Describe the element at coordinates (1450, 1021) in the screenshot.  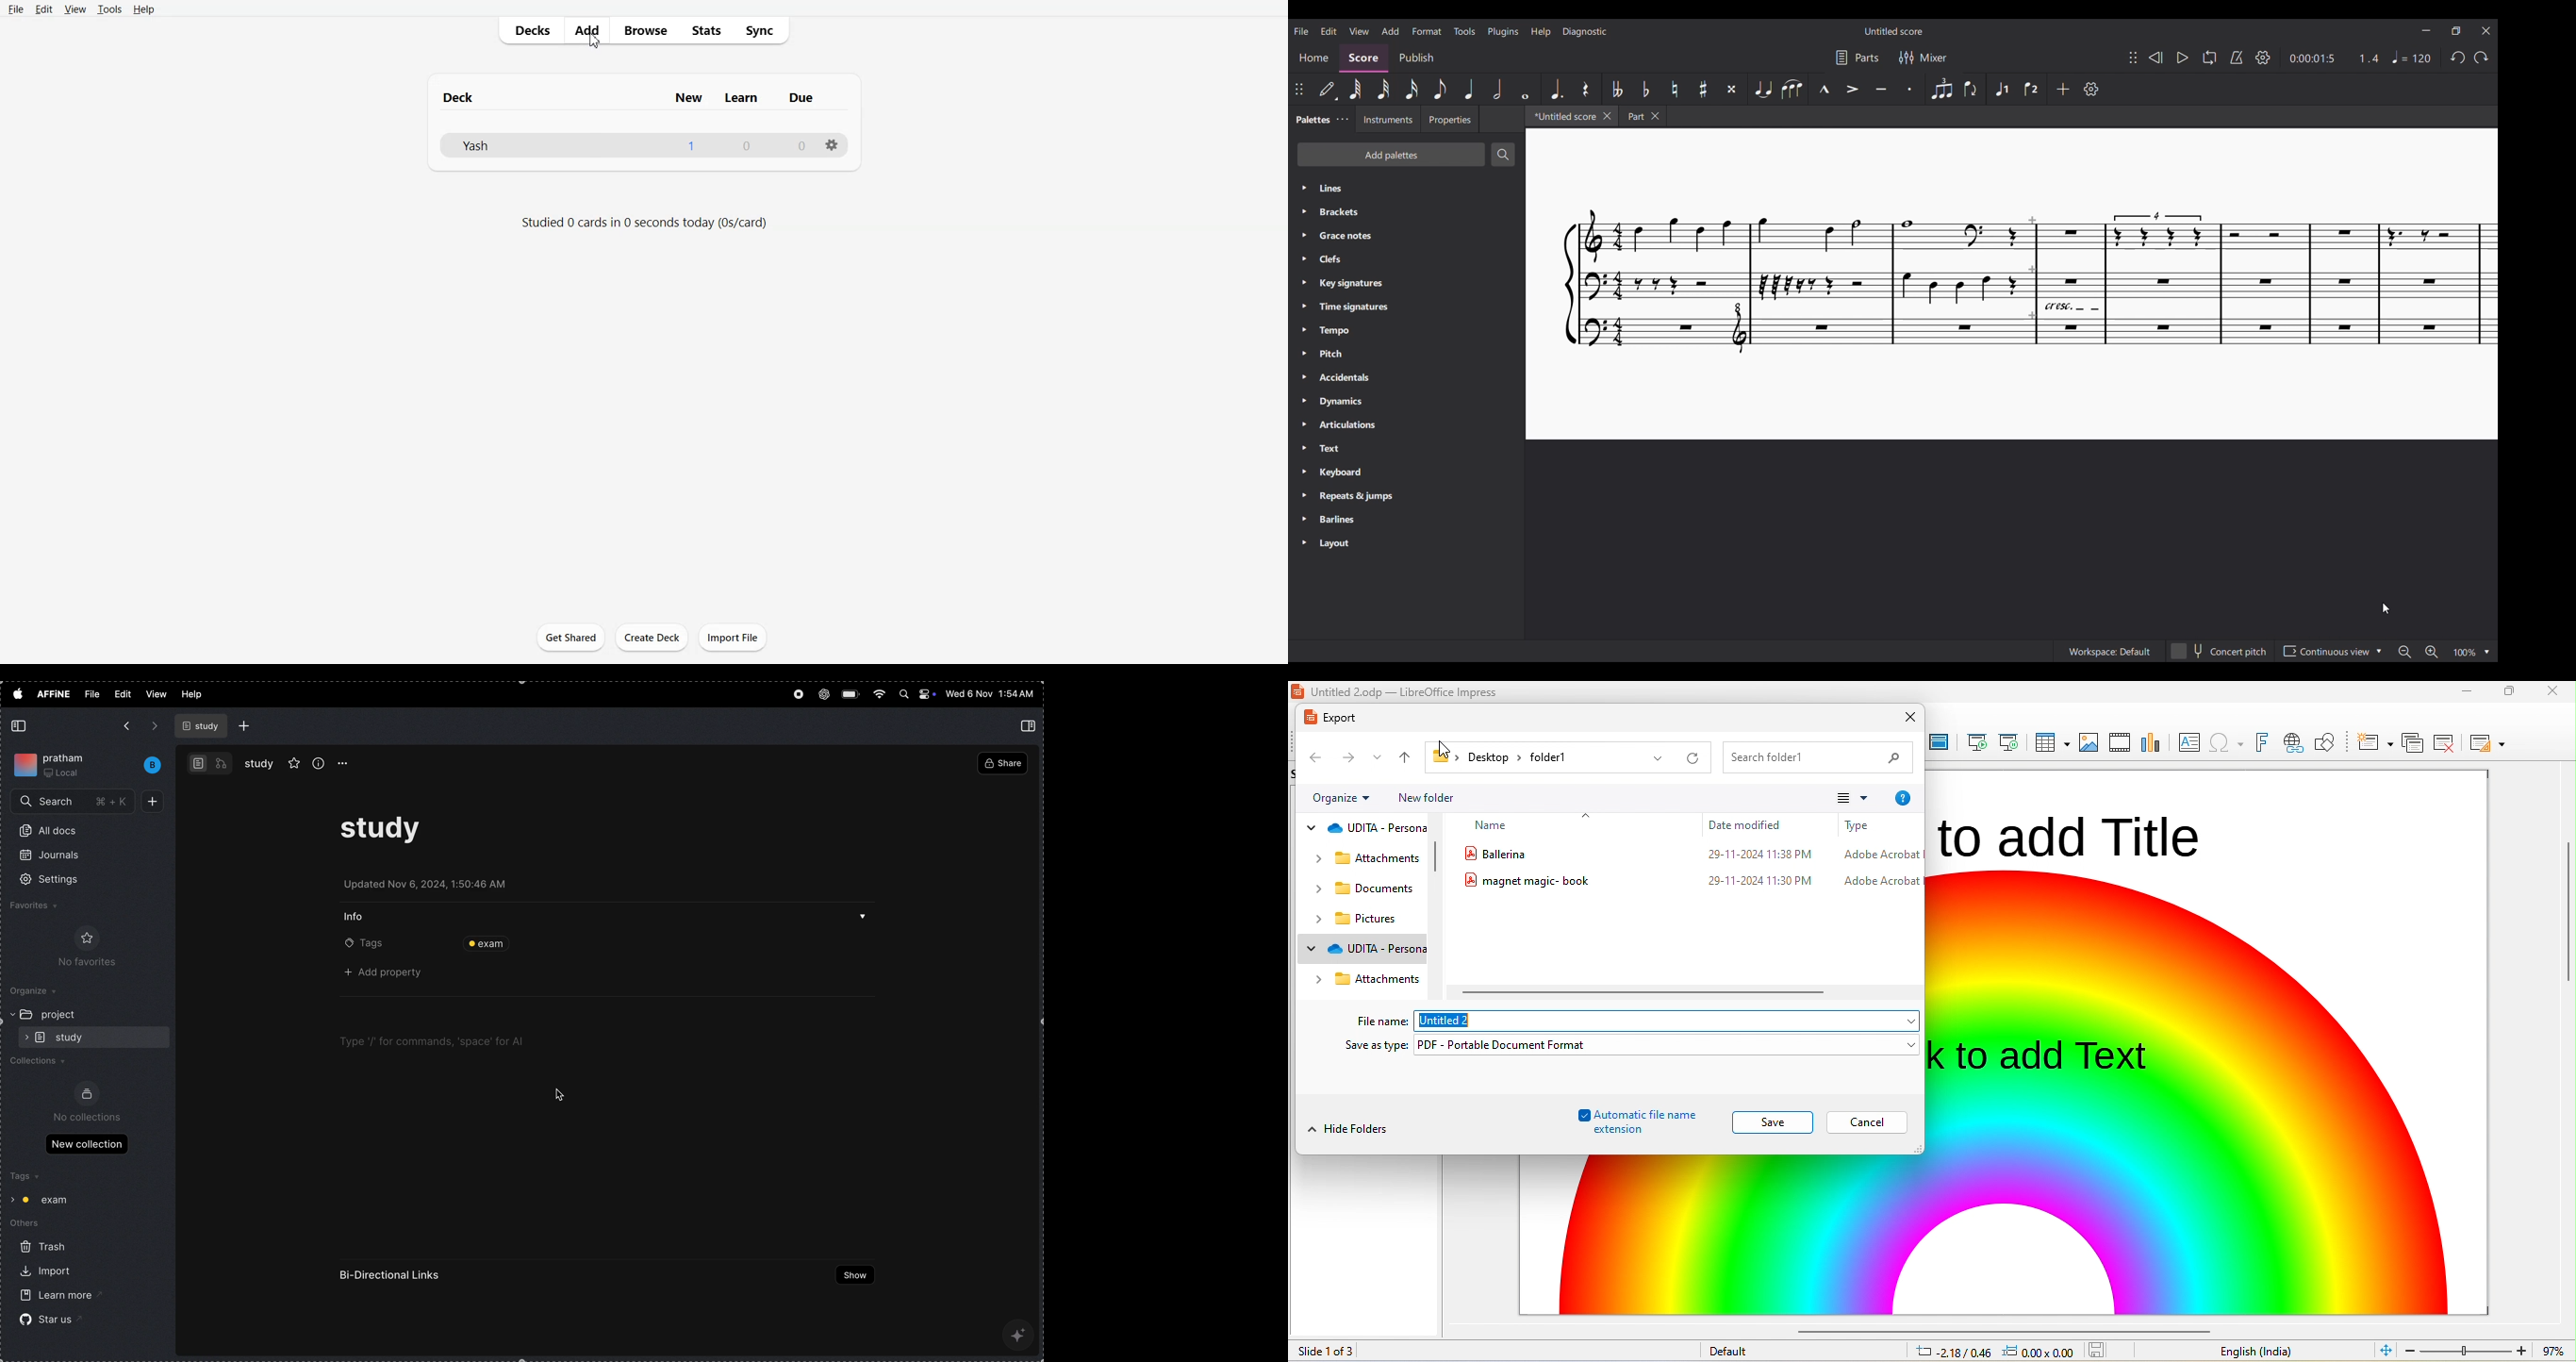
I see `untitled2` at that location.